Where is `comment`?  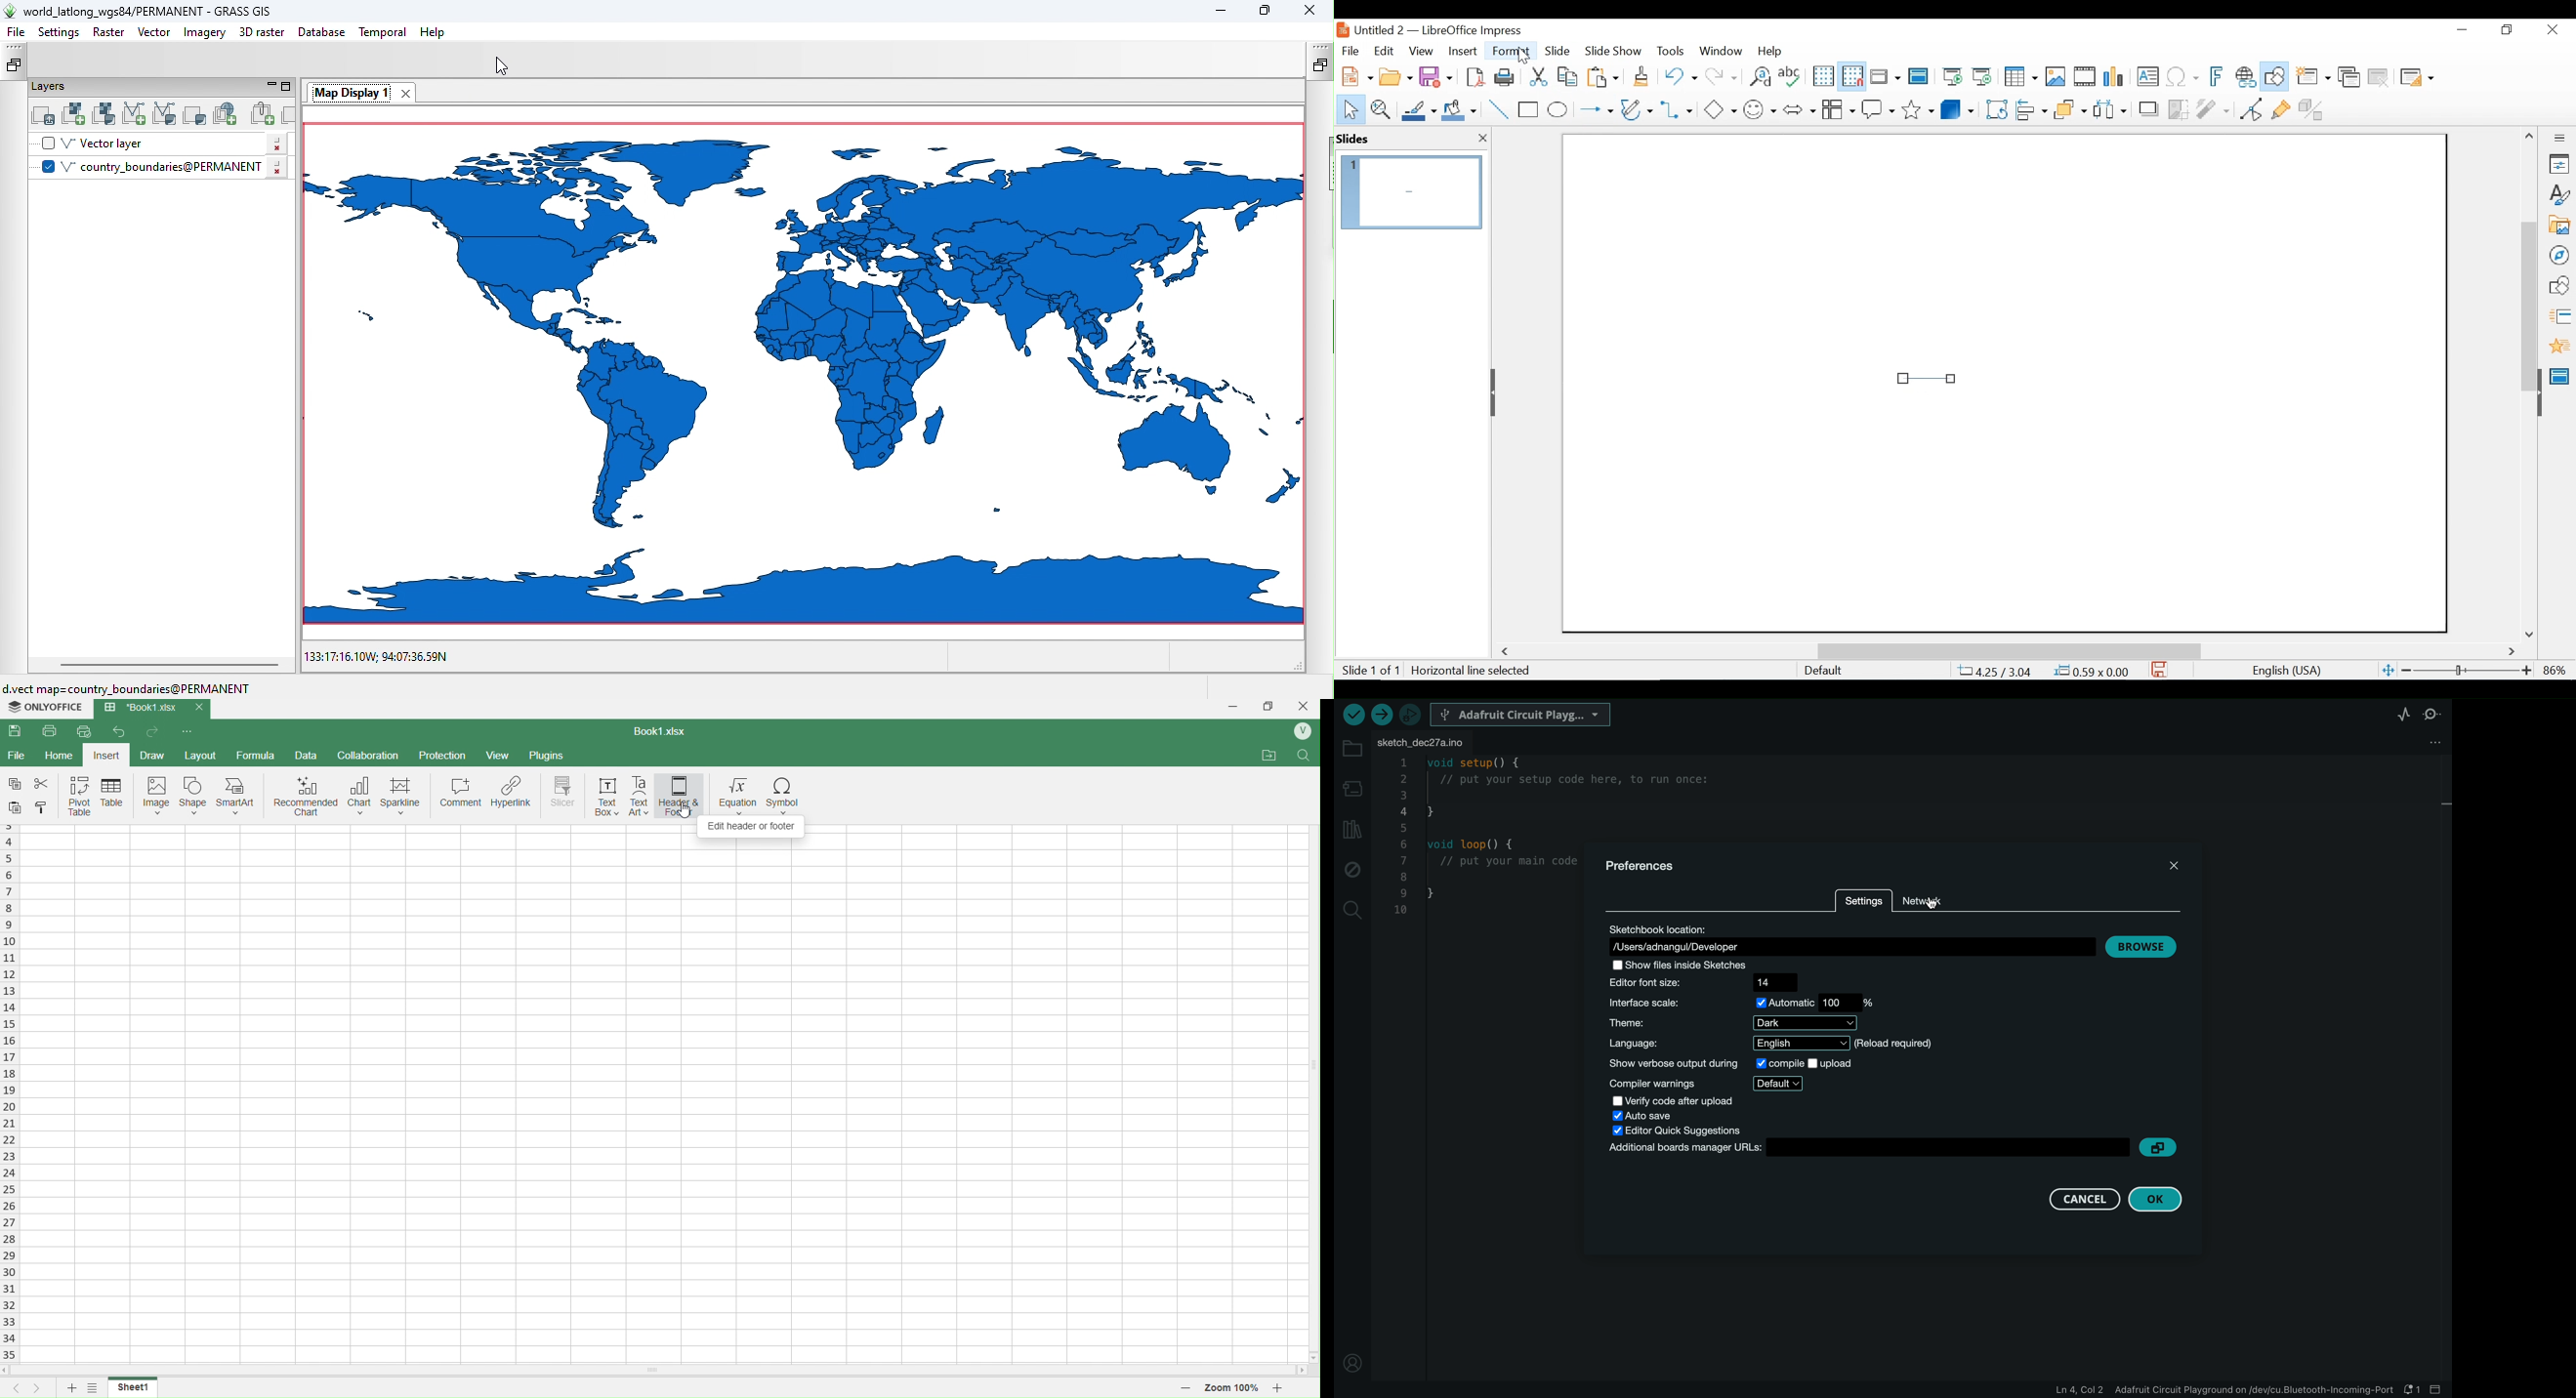 comment is located at coordinates (460, 797).